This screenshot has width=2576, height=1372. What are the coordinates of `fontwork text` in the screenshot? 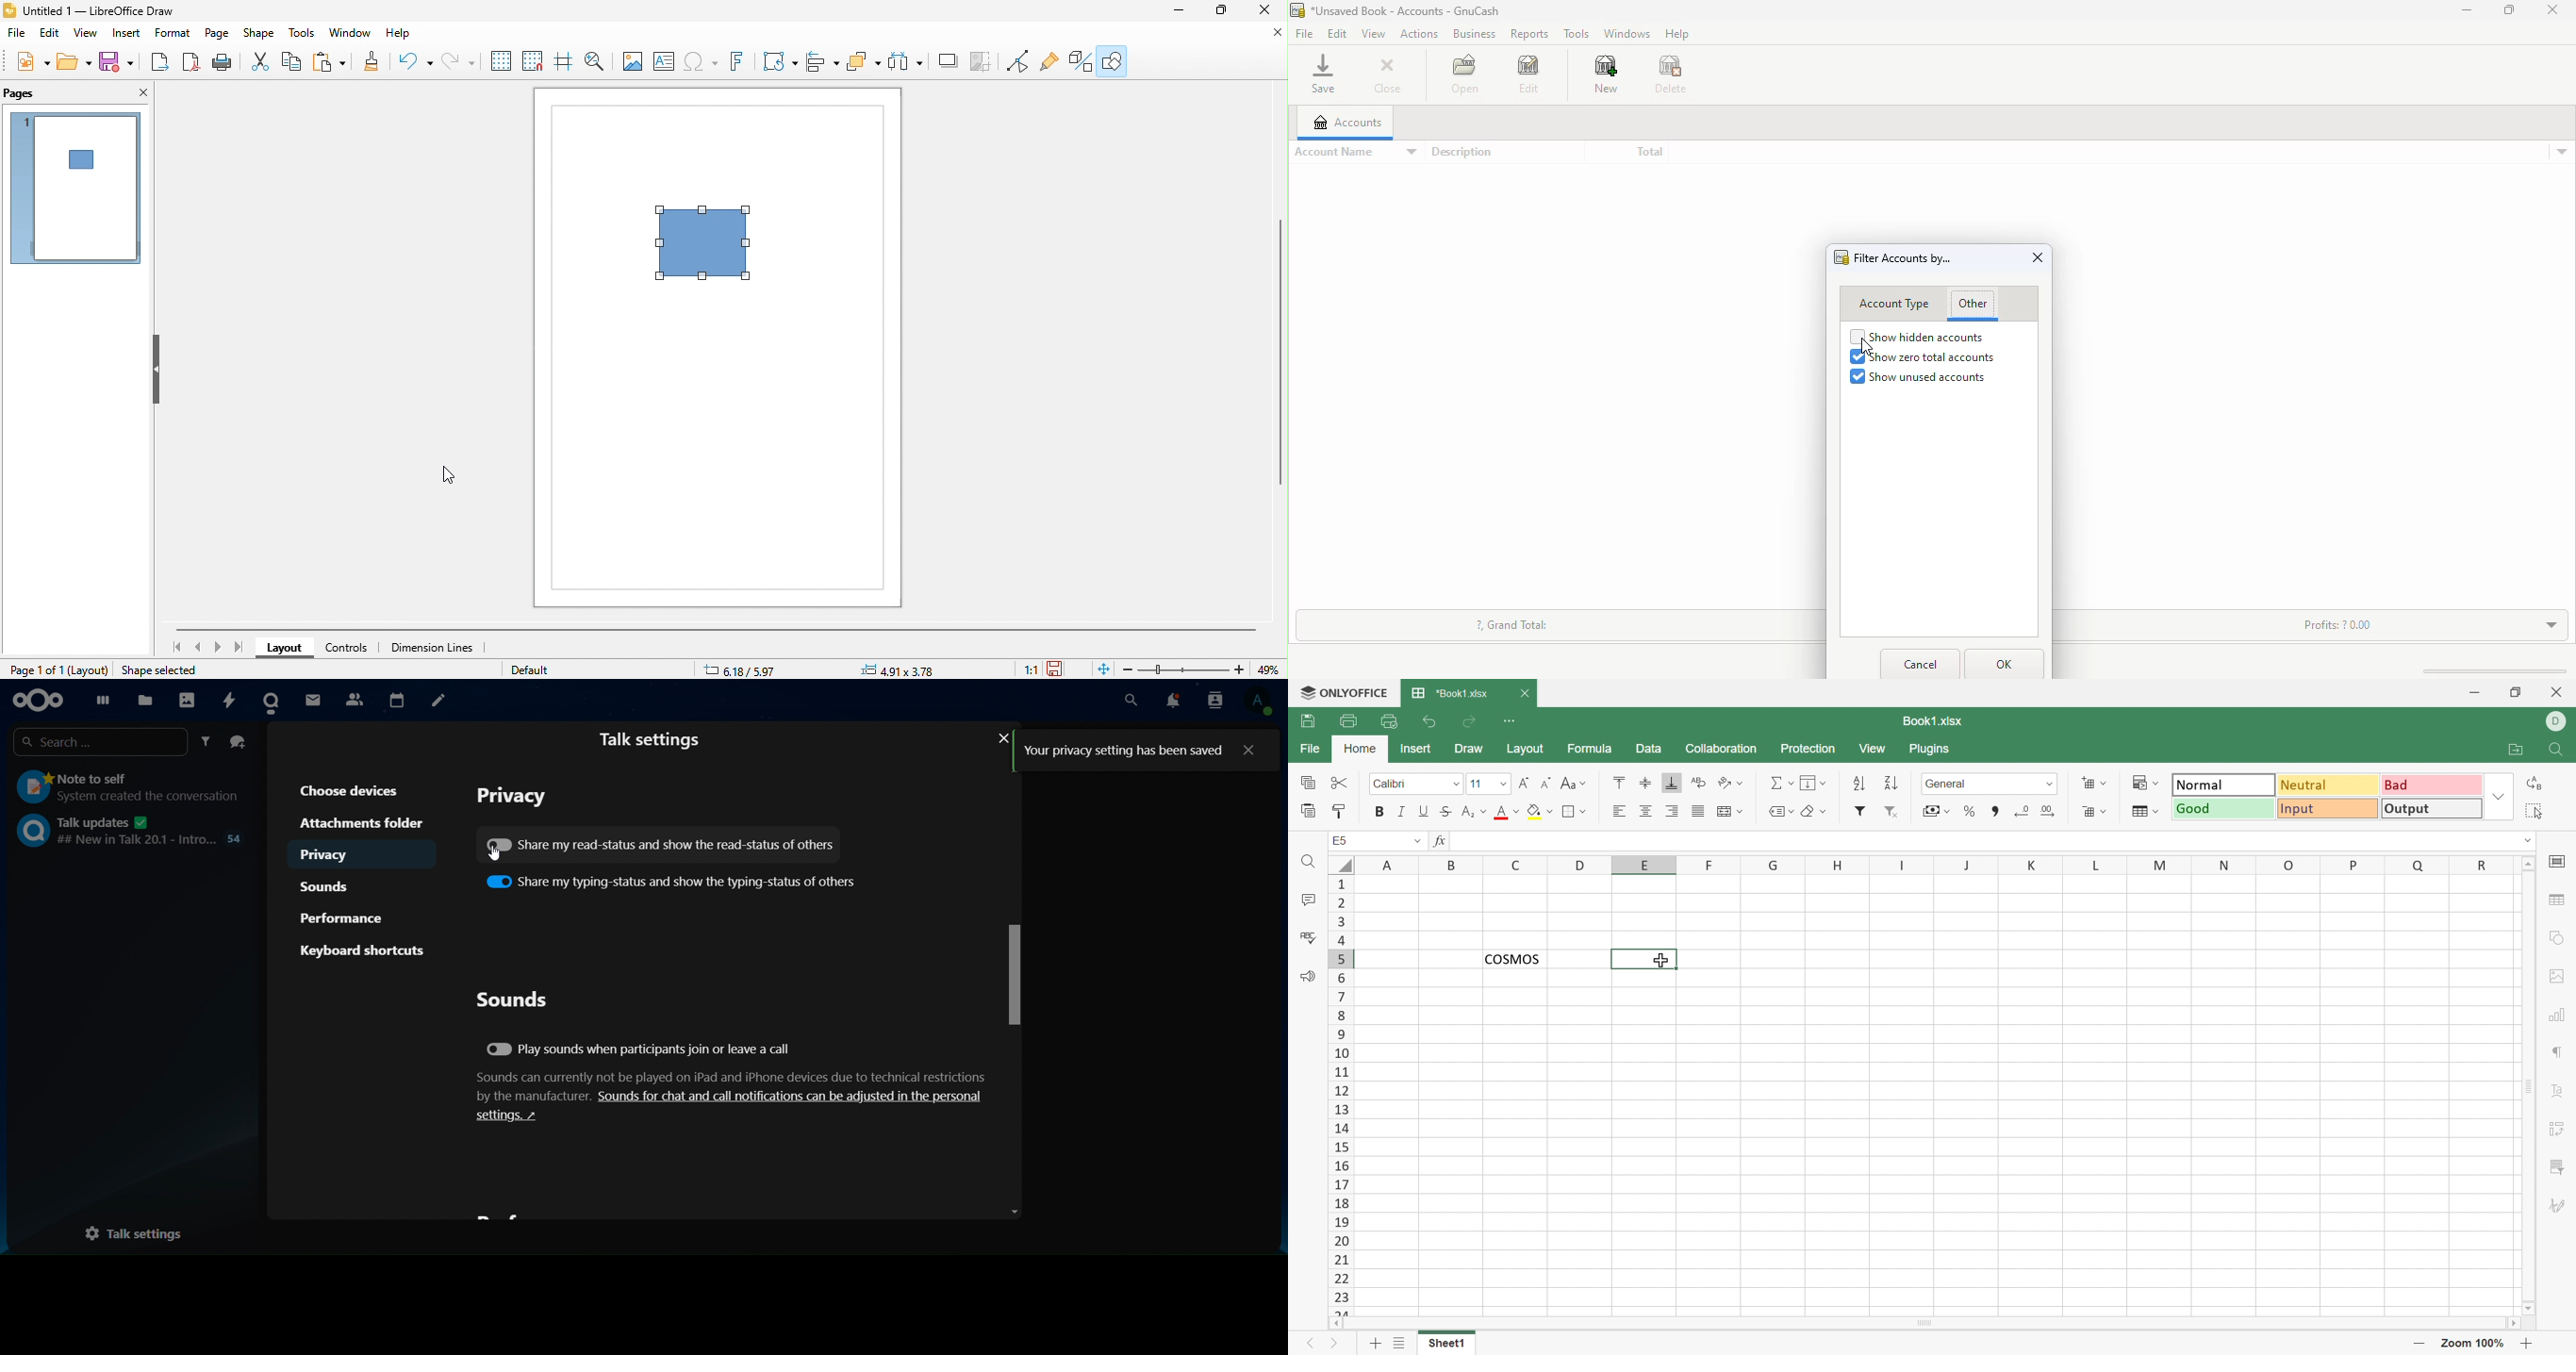 It's located at (740, 61).